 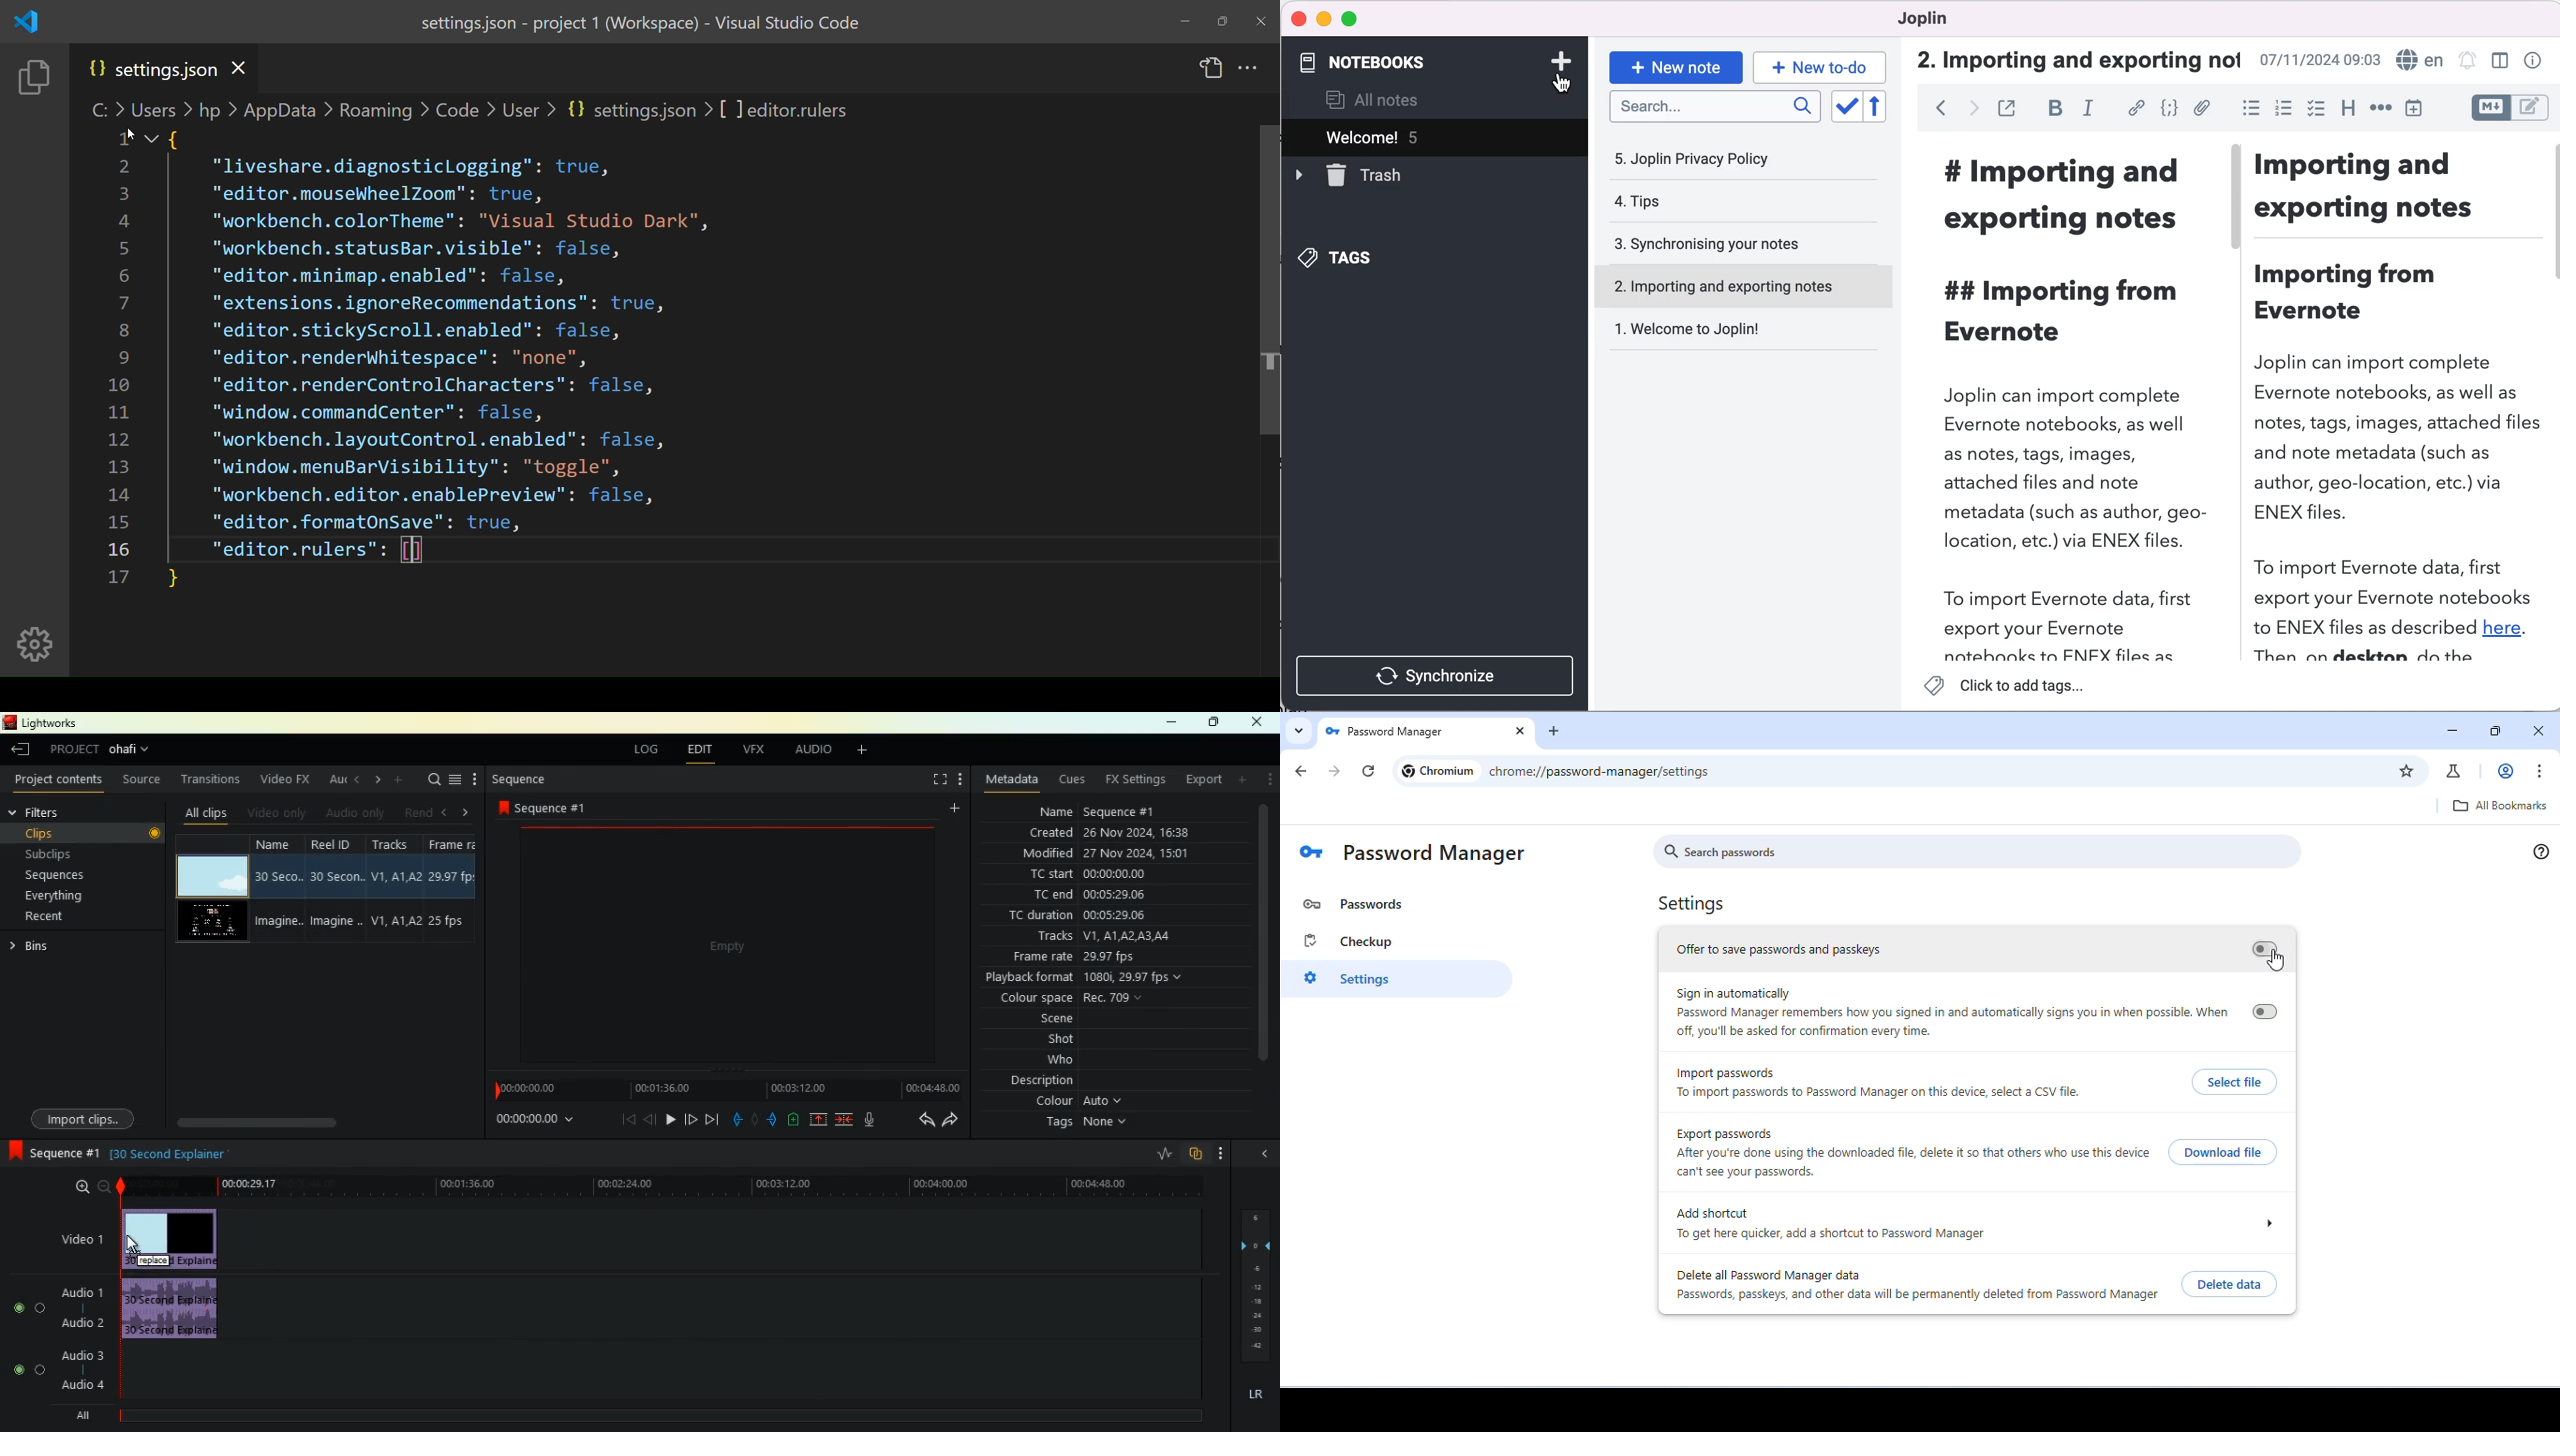 What do you see at coordinates (1067, 1041) in the screenshot?
I see `shot` at bounding box center [1067, 1041].